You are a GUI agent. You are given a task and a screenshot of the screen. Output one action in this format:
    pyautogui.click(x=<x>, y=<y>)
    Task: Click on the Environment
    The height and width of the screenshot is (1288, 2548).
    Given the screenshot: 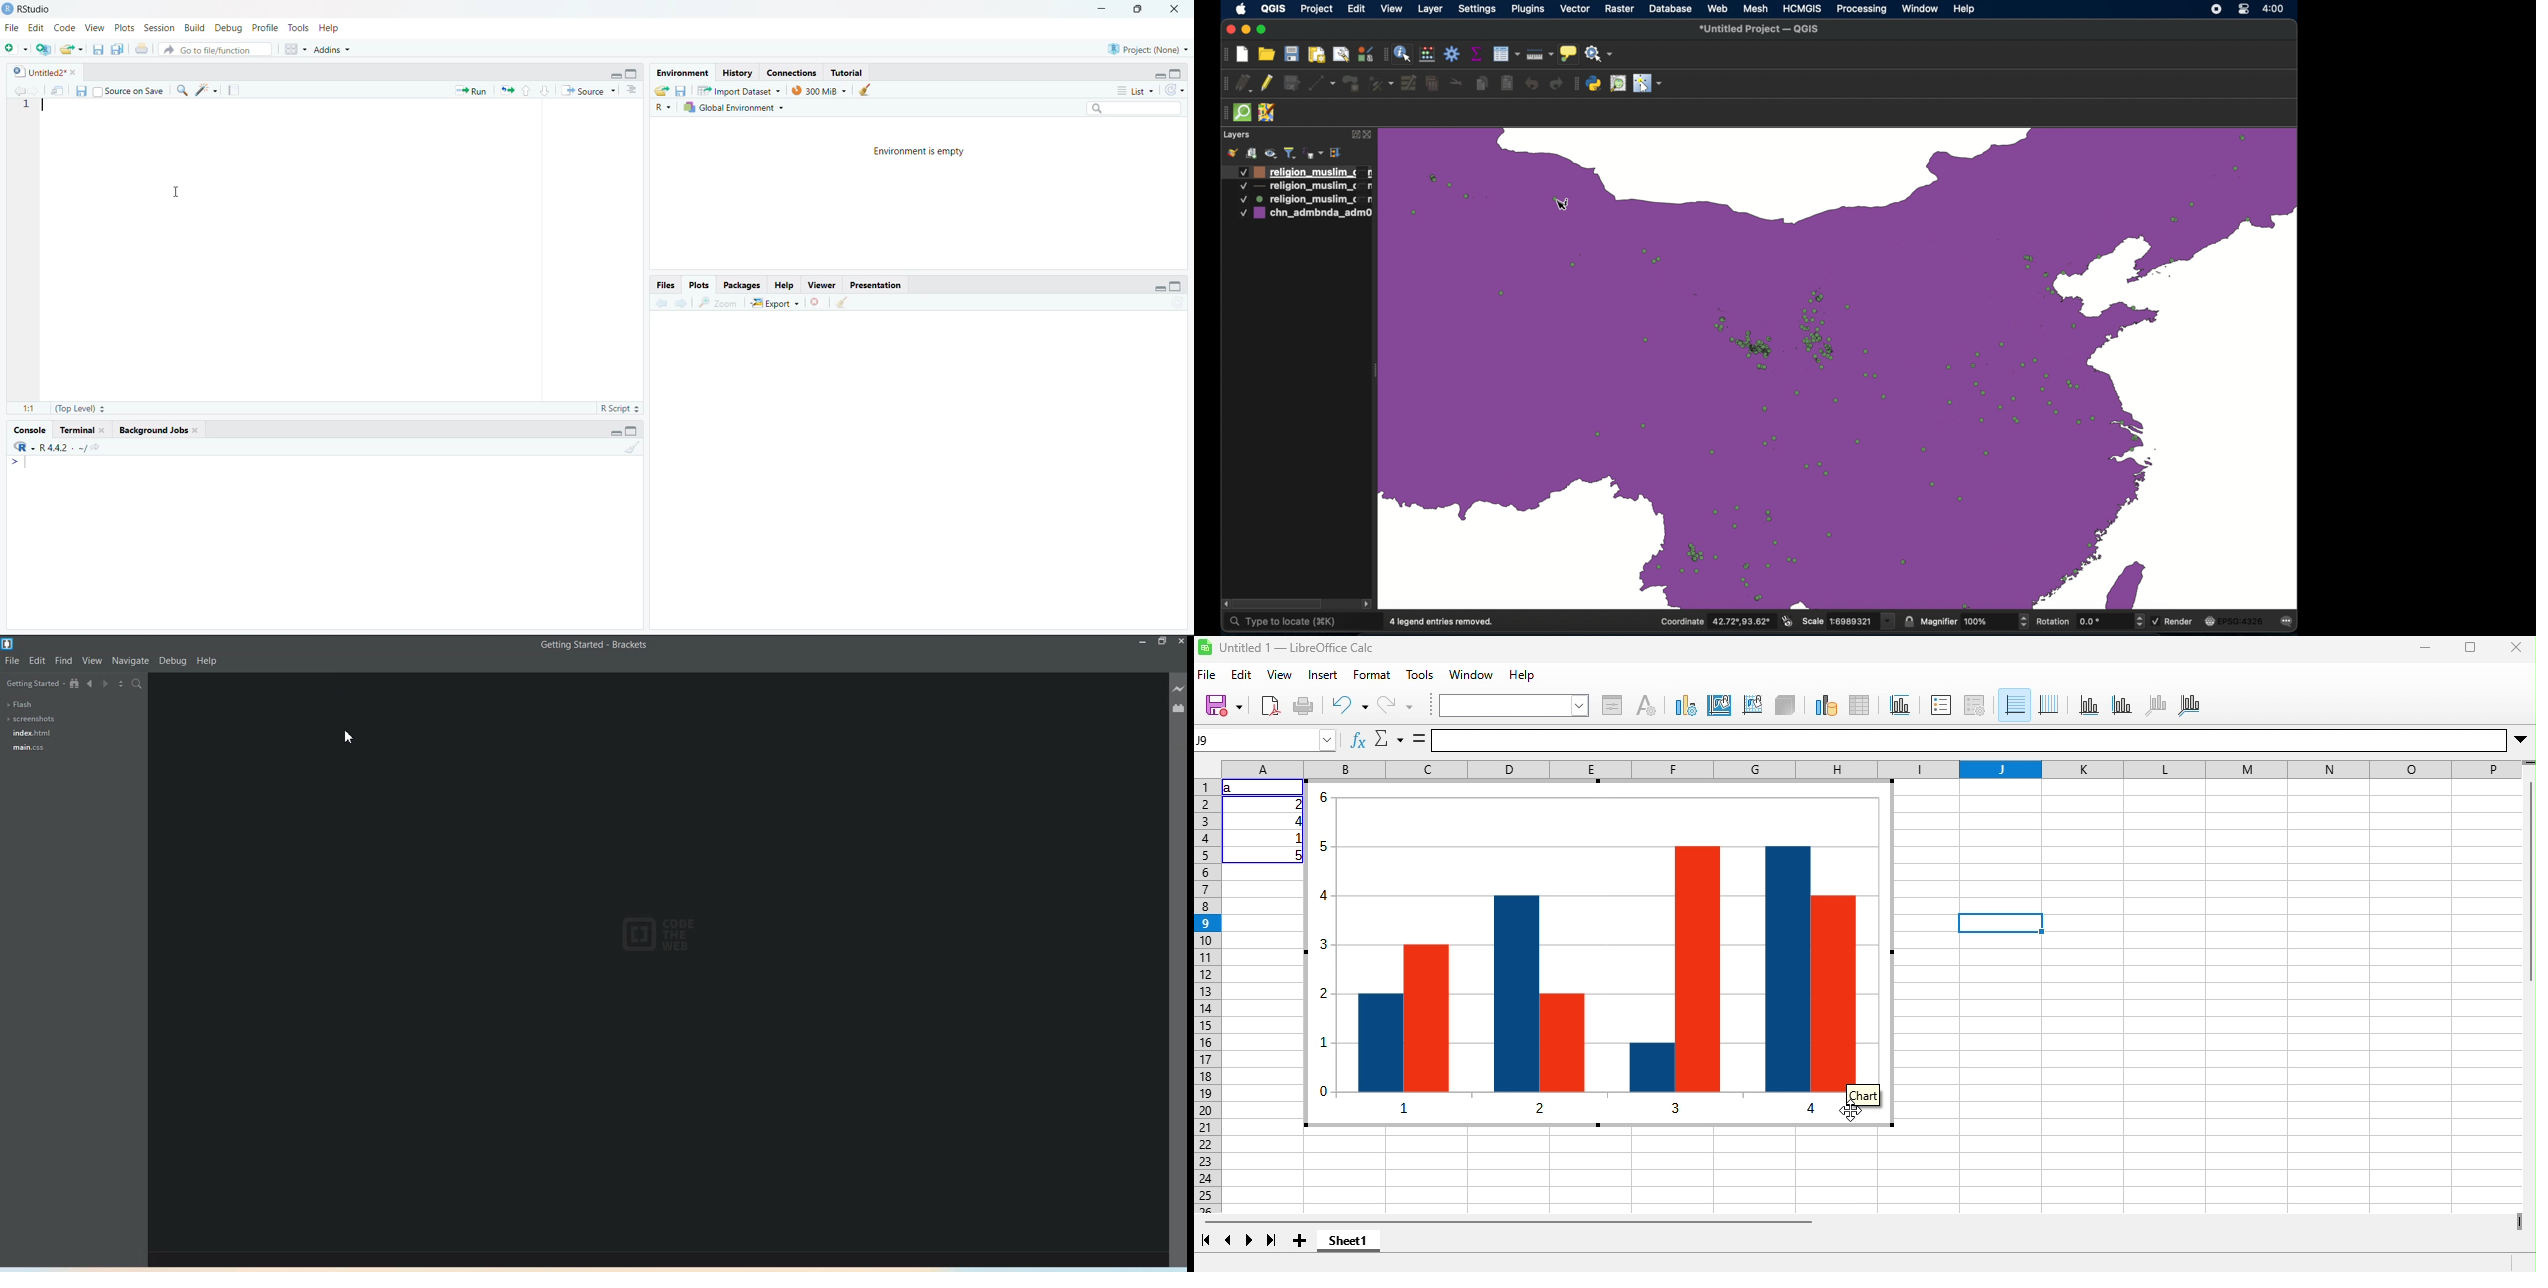 What is the action you would take?
    pyautogui.click(x=681, y=74)
    